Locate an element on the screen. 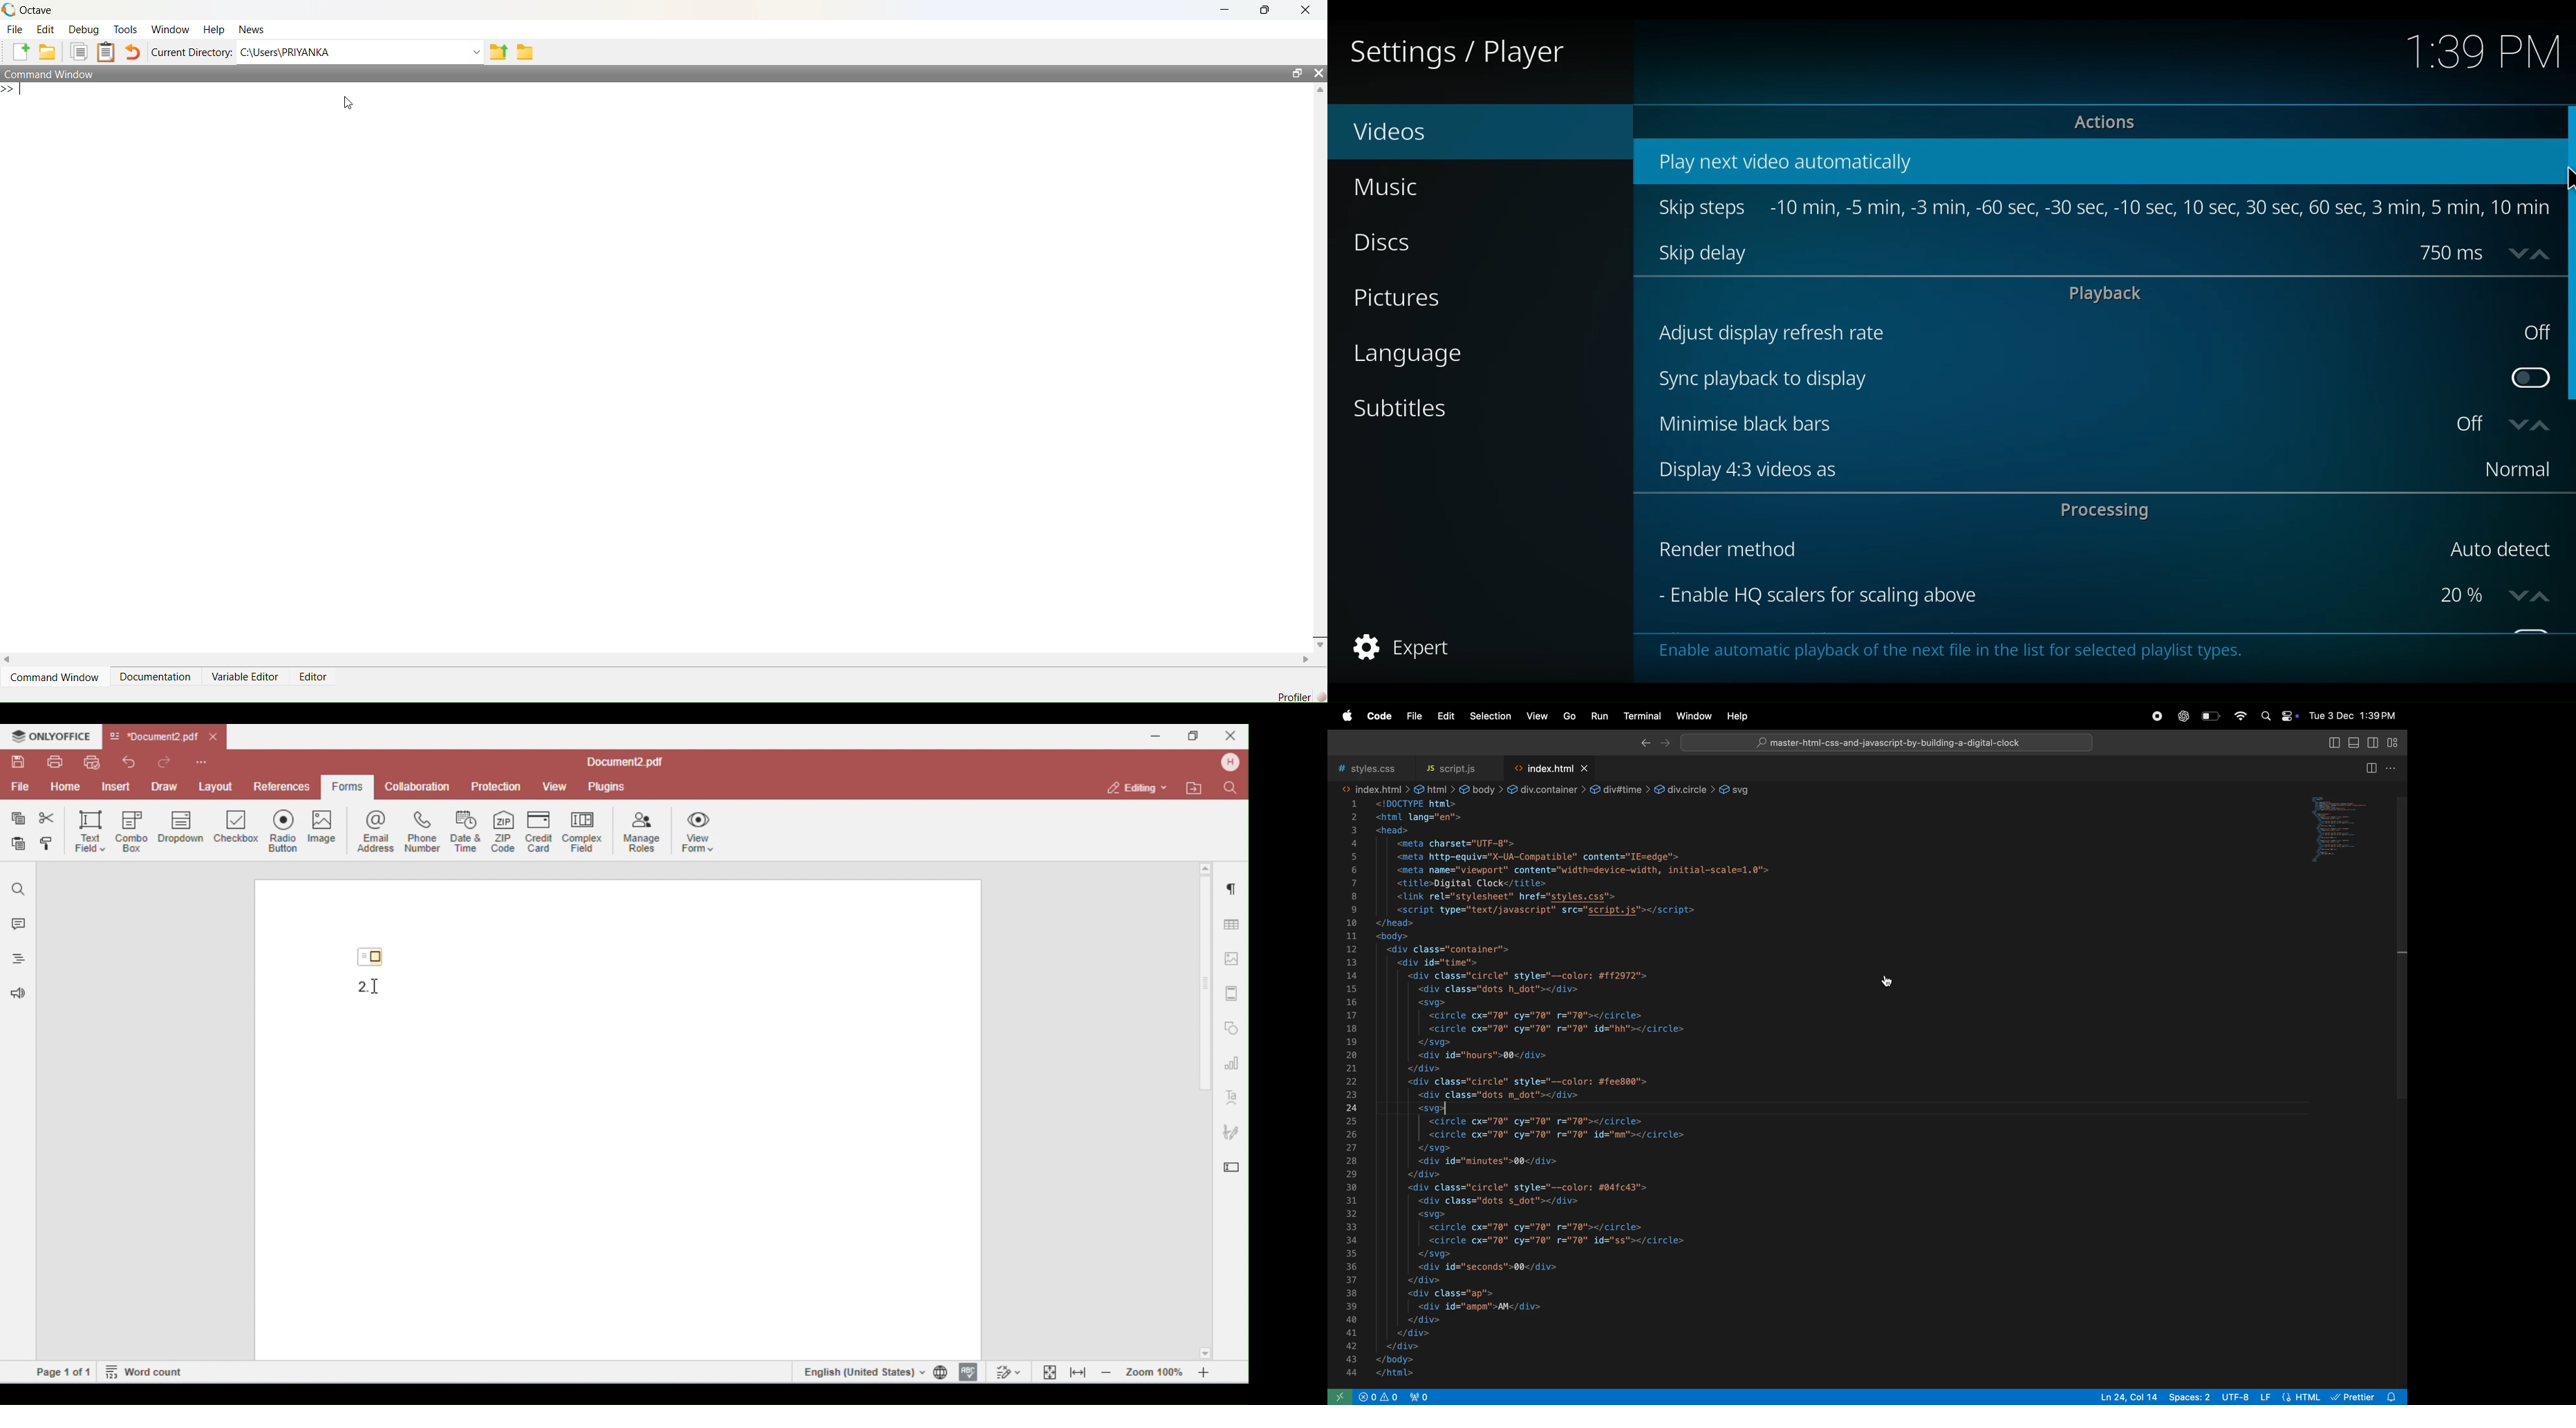 This screenshot has width=2576, height=1428. This category contains is located at coordinates (1887, 650).